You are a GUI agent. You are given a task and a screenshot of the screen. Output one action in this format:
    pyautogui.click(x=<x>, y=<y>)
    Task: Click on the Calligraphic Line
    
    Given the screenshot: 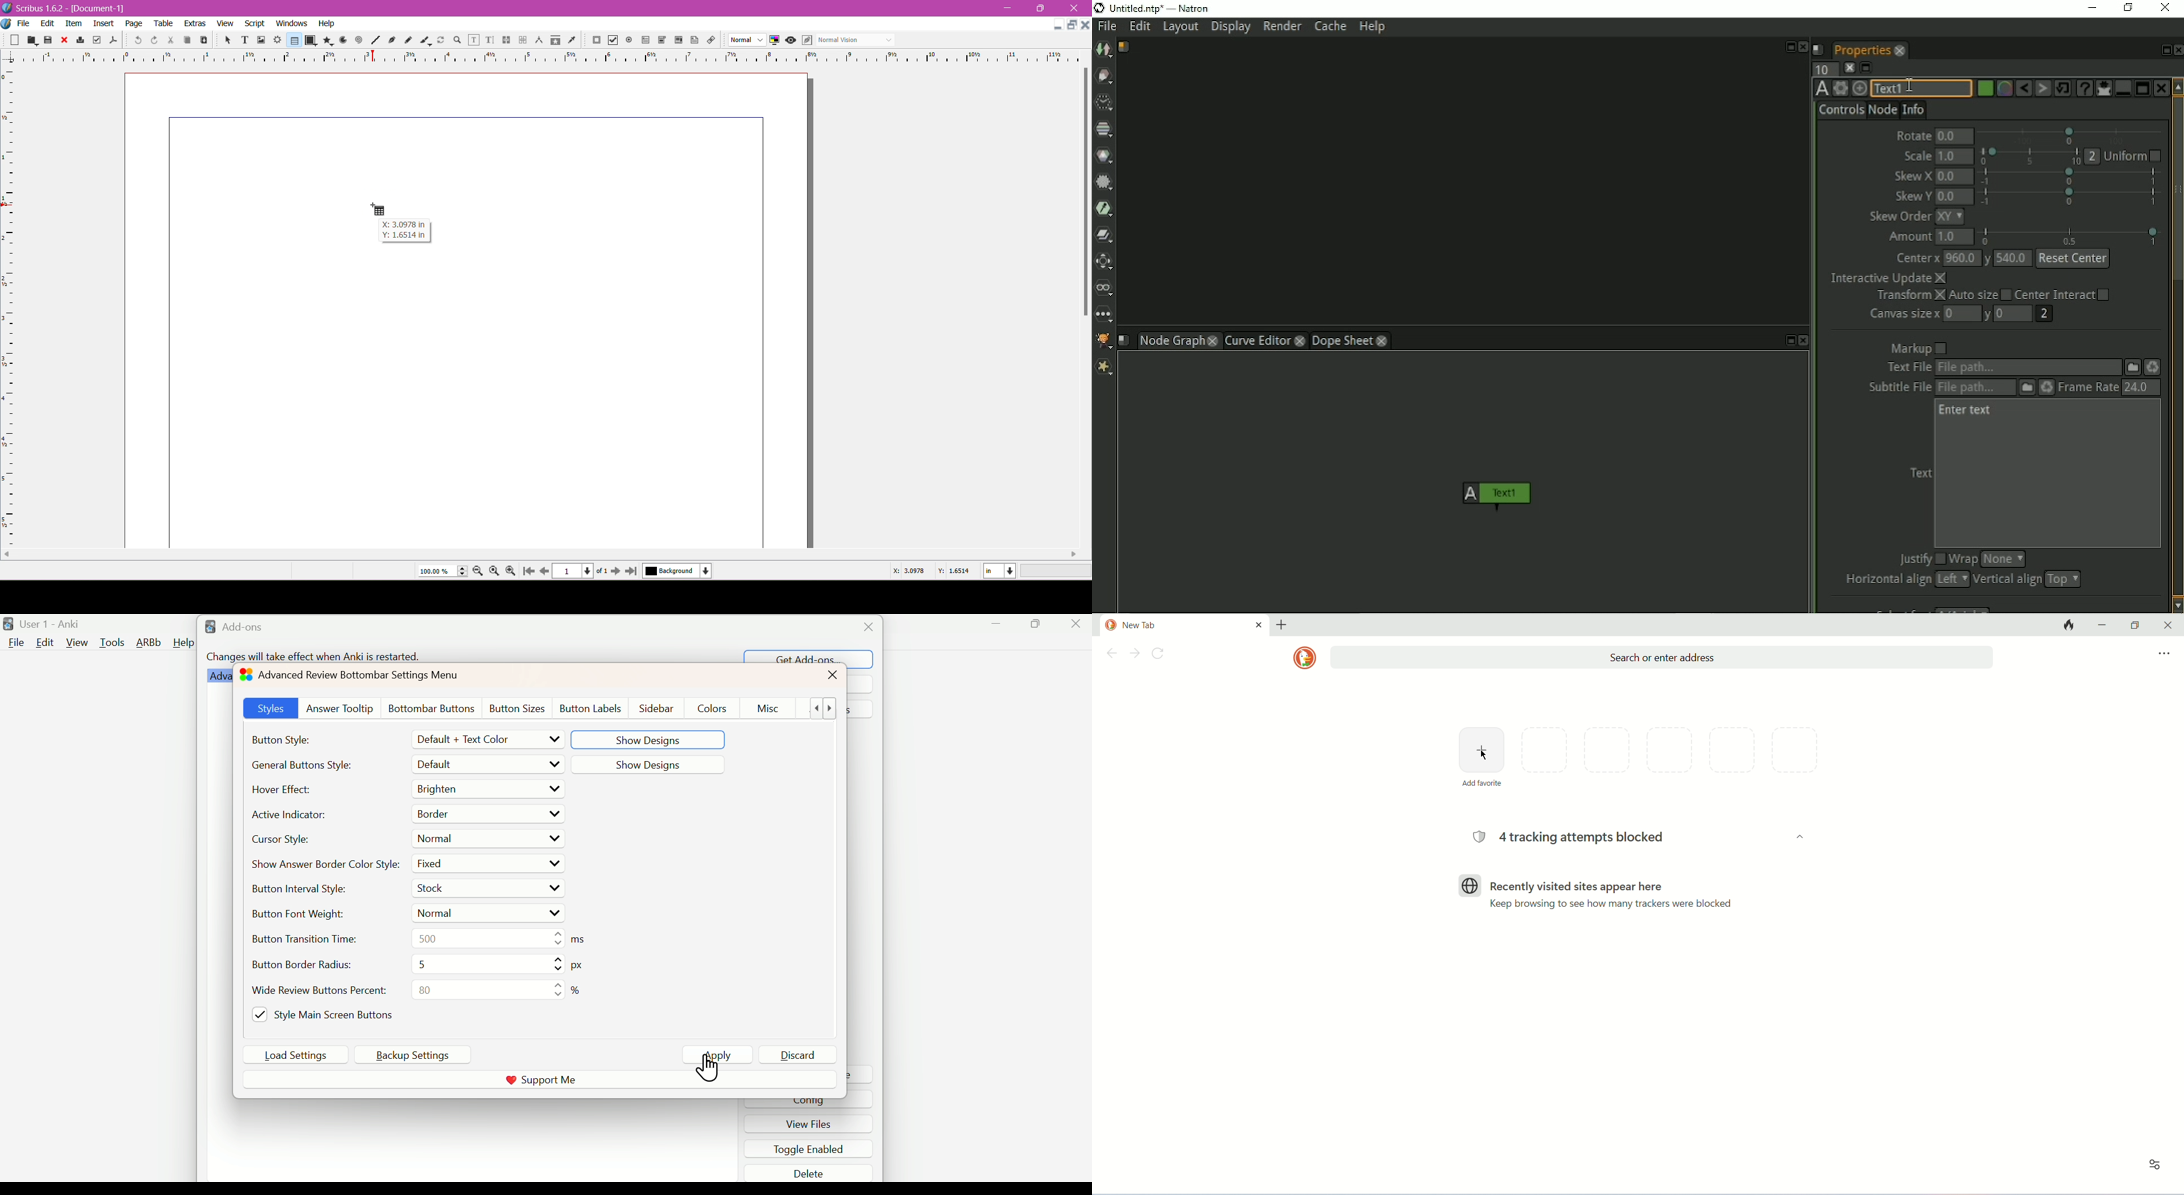 What is the action you would take?
    pyautogui.click(x=425, y=39)
    